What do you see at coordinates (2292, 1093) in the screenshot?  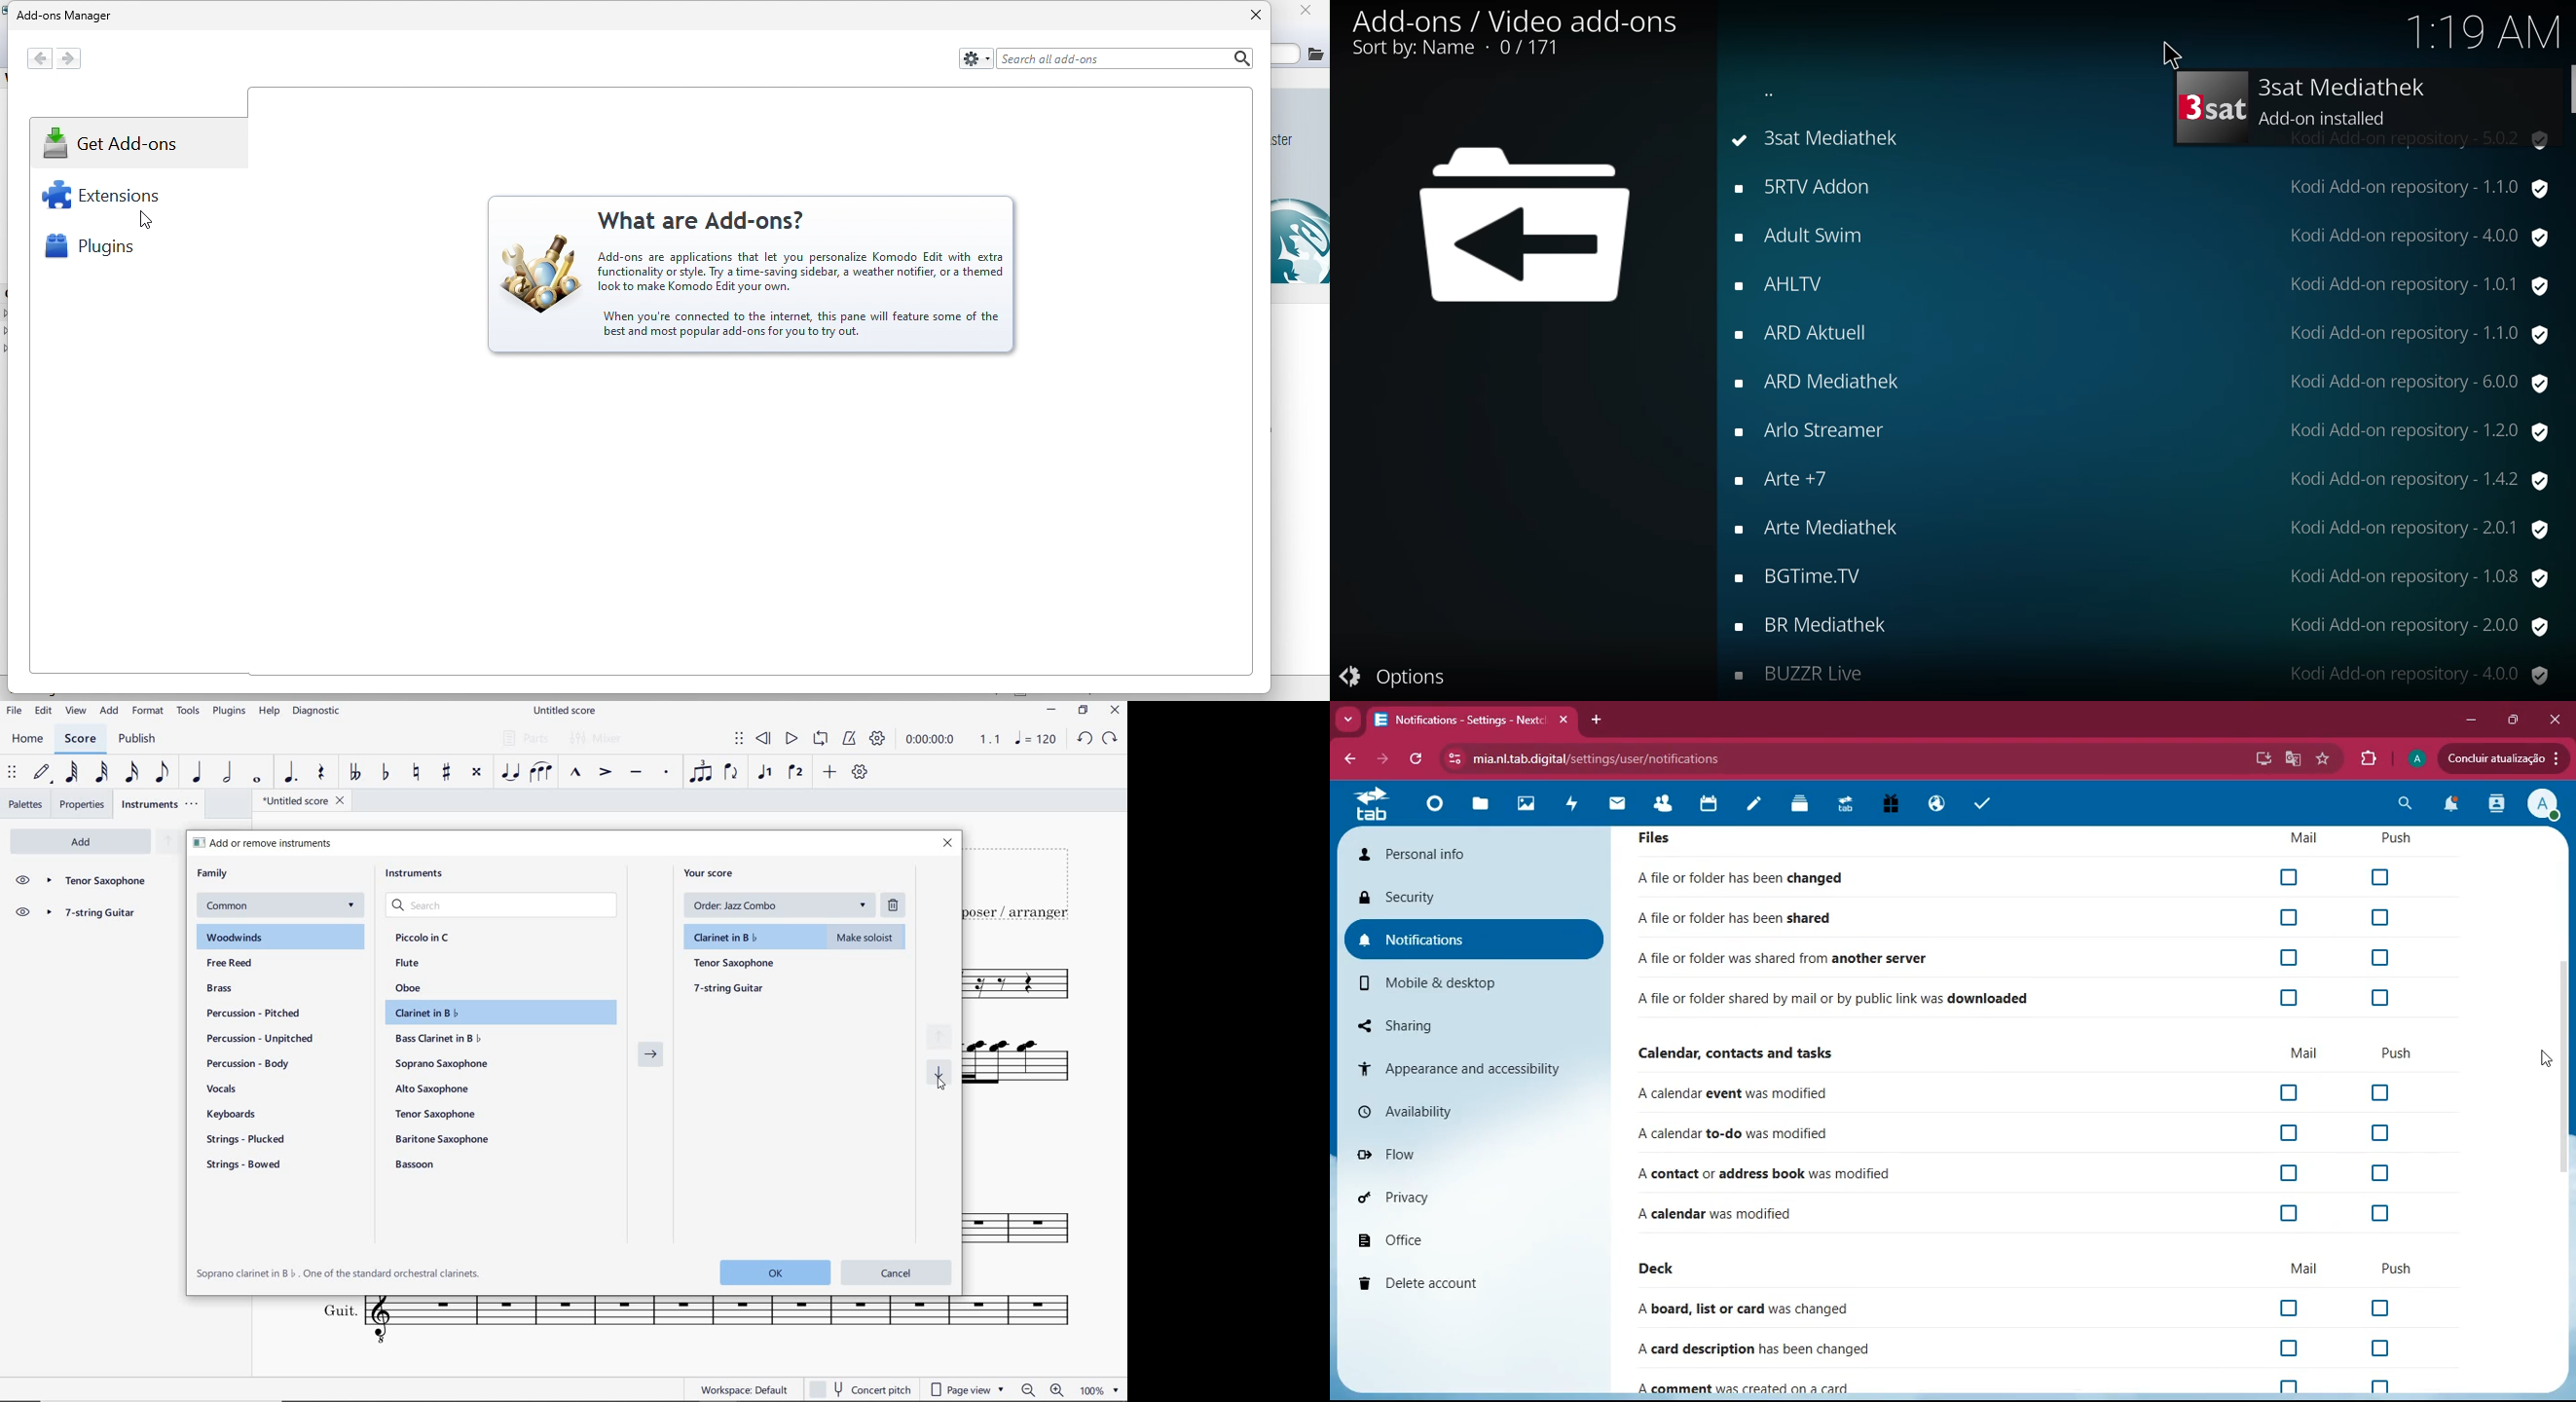 I see `off` at bounding box center [2292, 1093].